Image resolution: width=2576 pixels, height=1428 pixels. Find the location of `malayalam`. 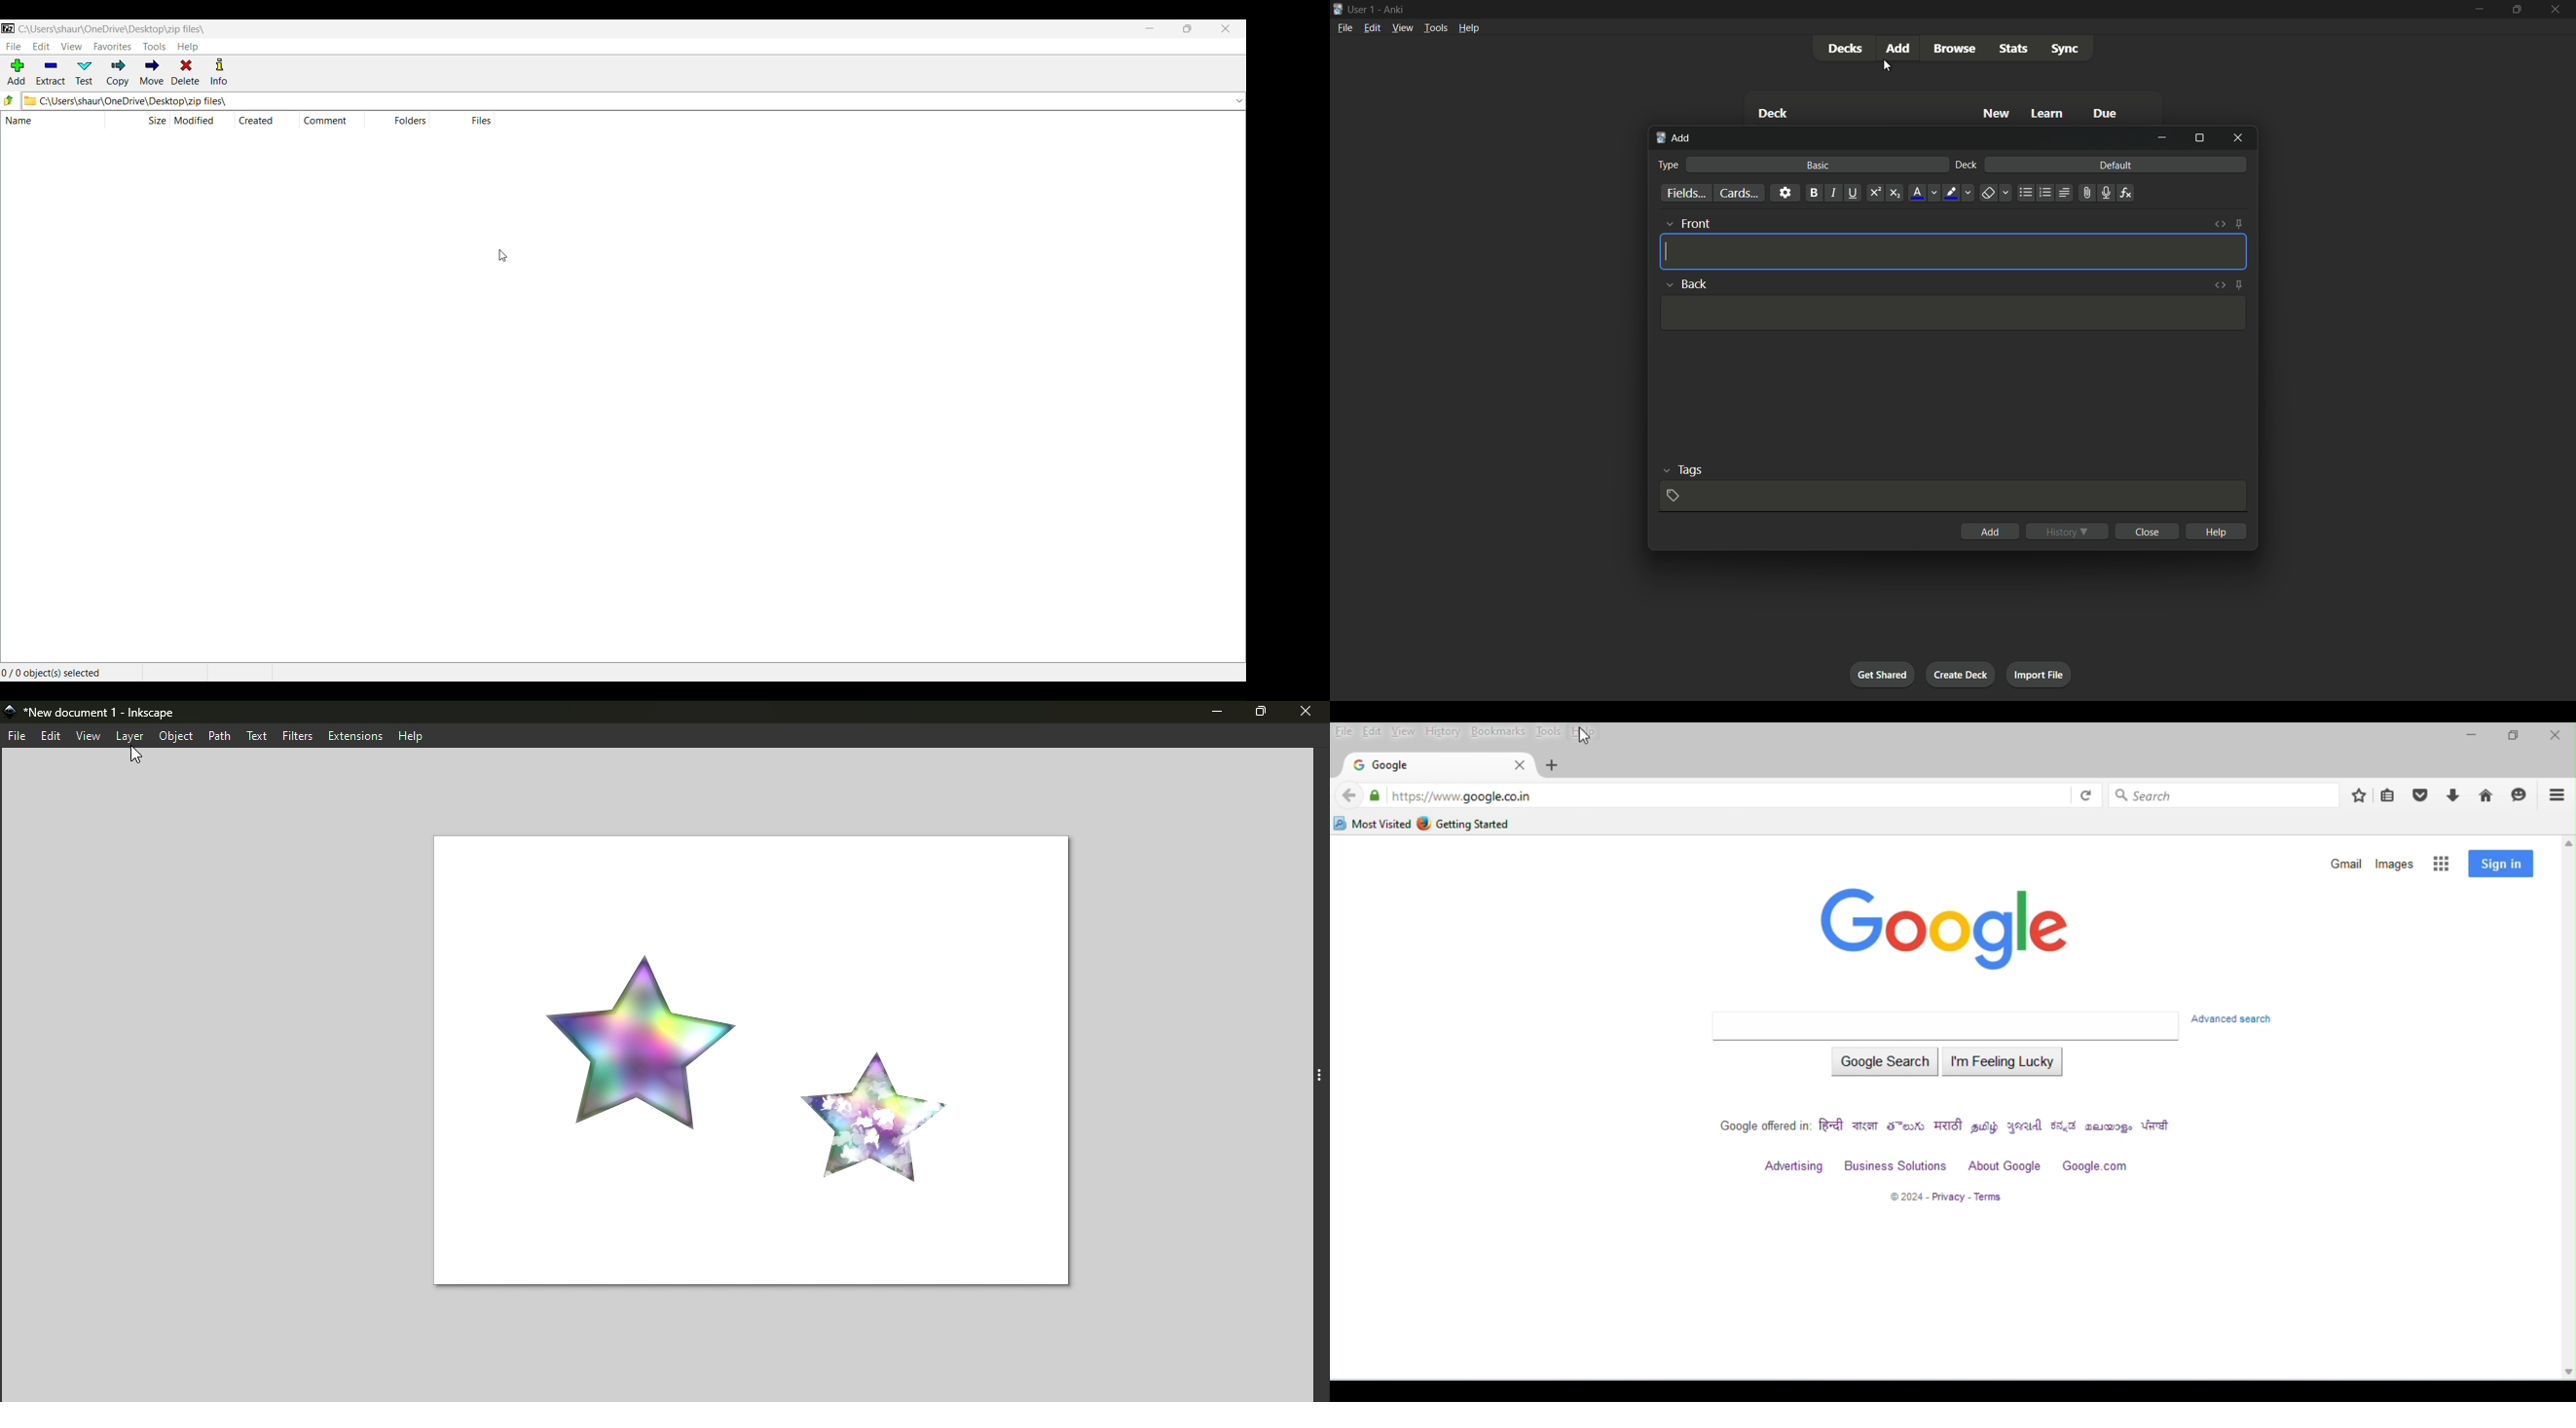

malayalam is located at coordinates (2110, 1128).